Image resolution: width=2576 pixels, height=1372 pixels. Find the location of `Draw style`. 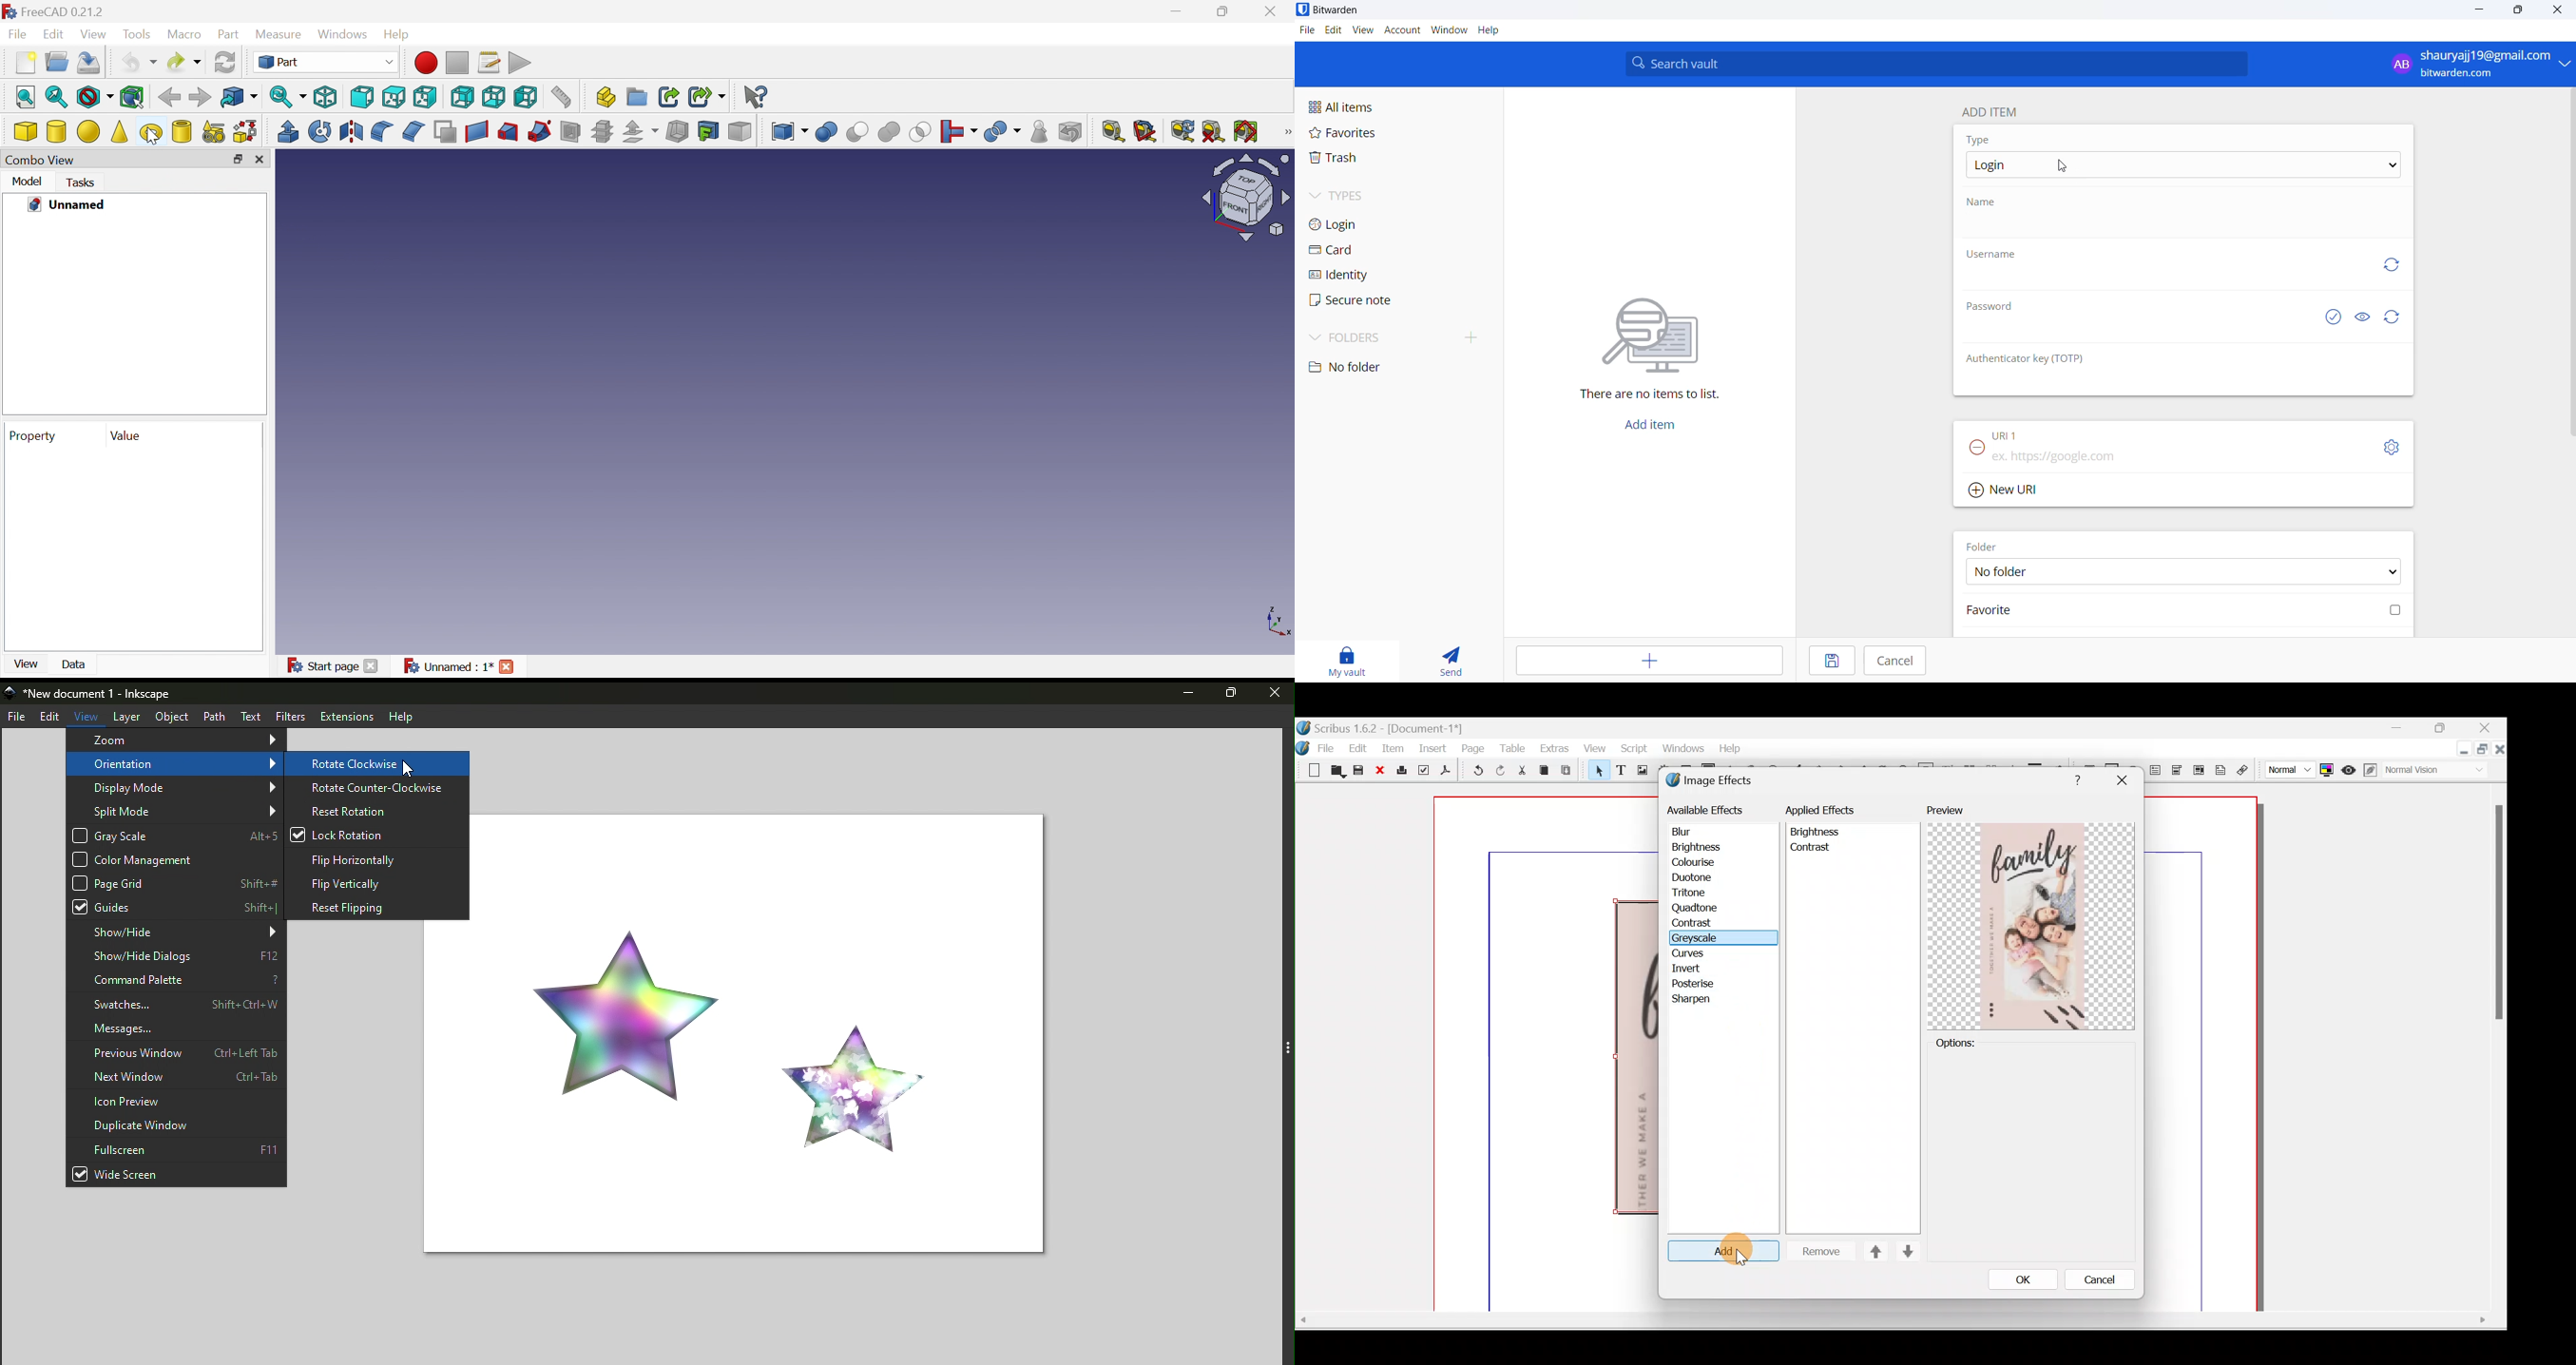

Draw style is located at coordinates (96, 99).